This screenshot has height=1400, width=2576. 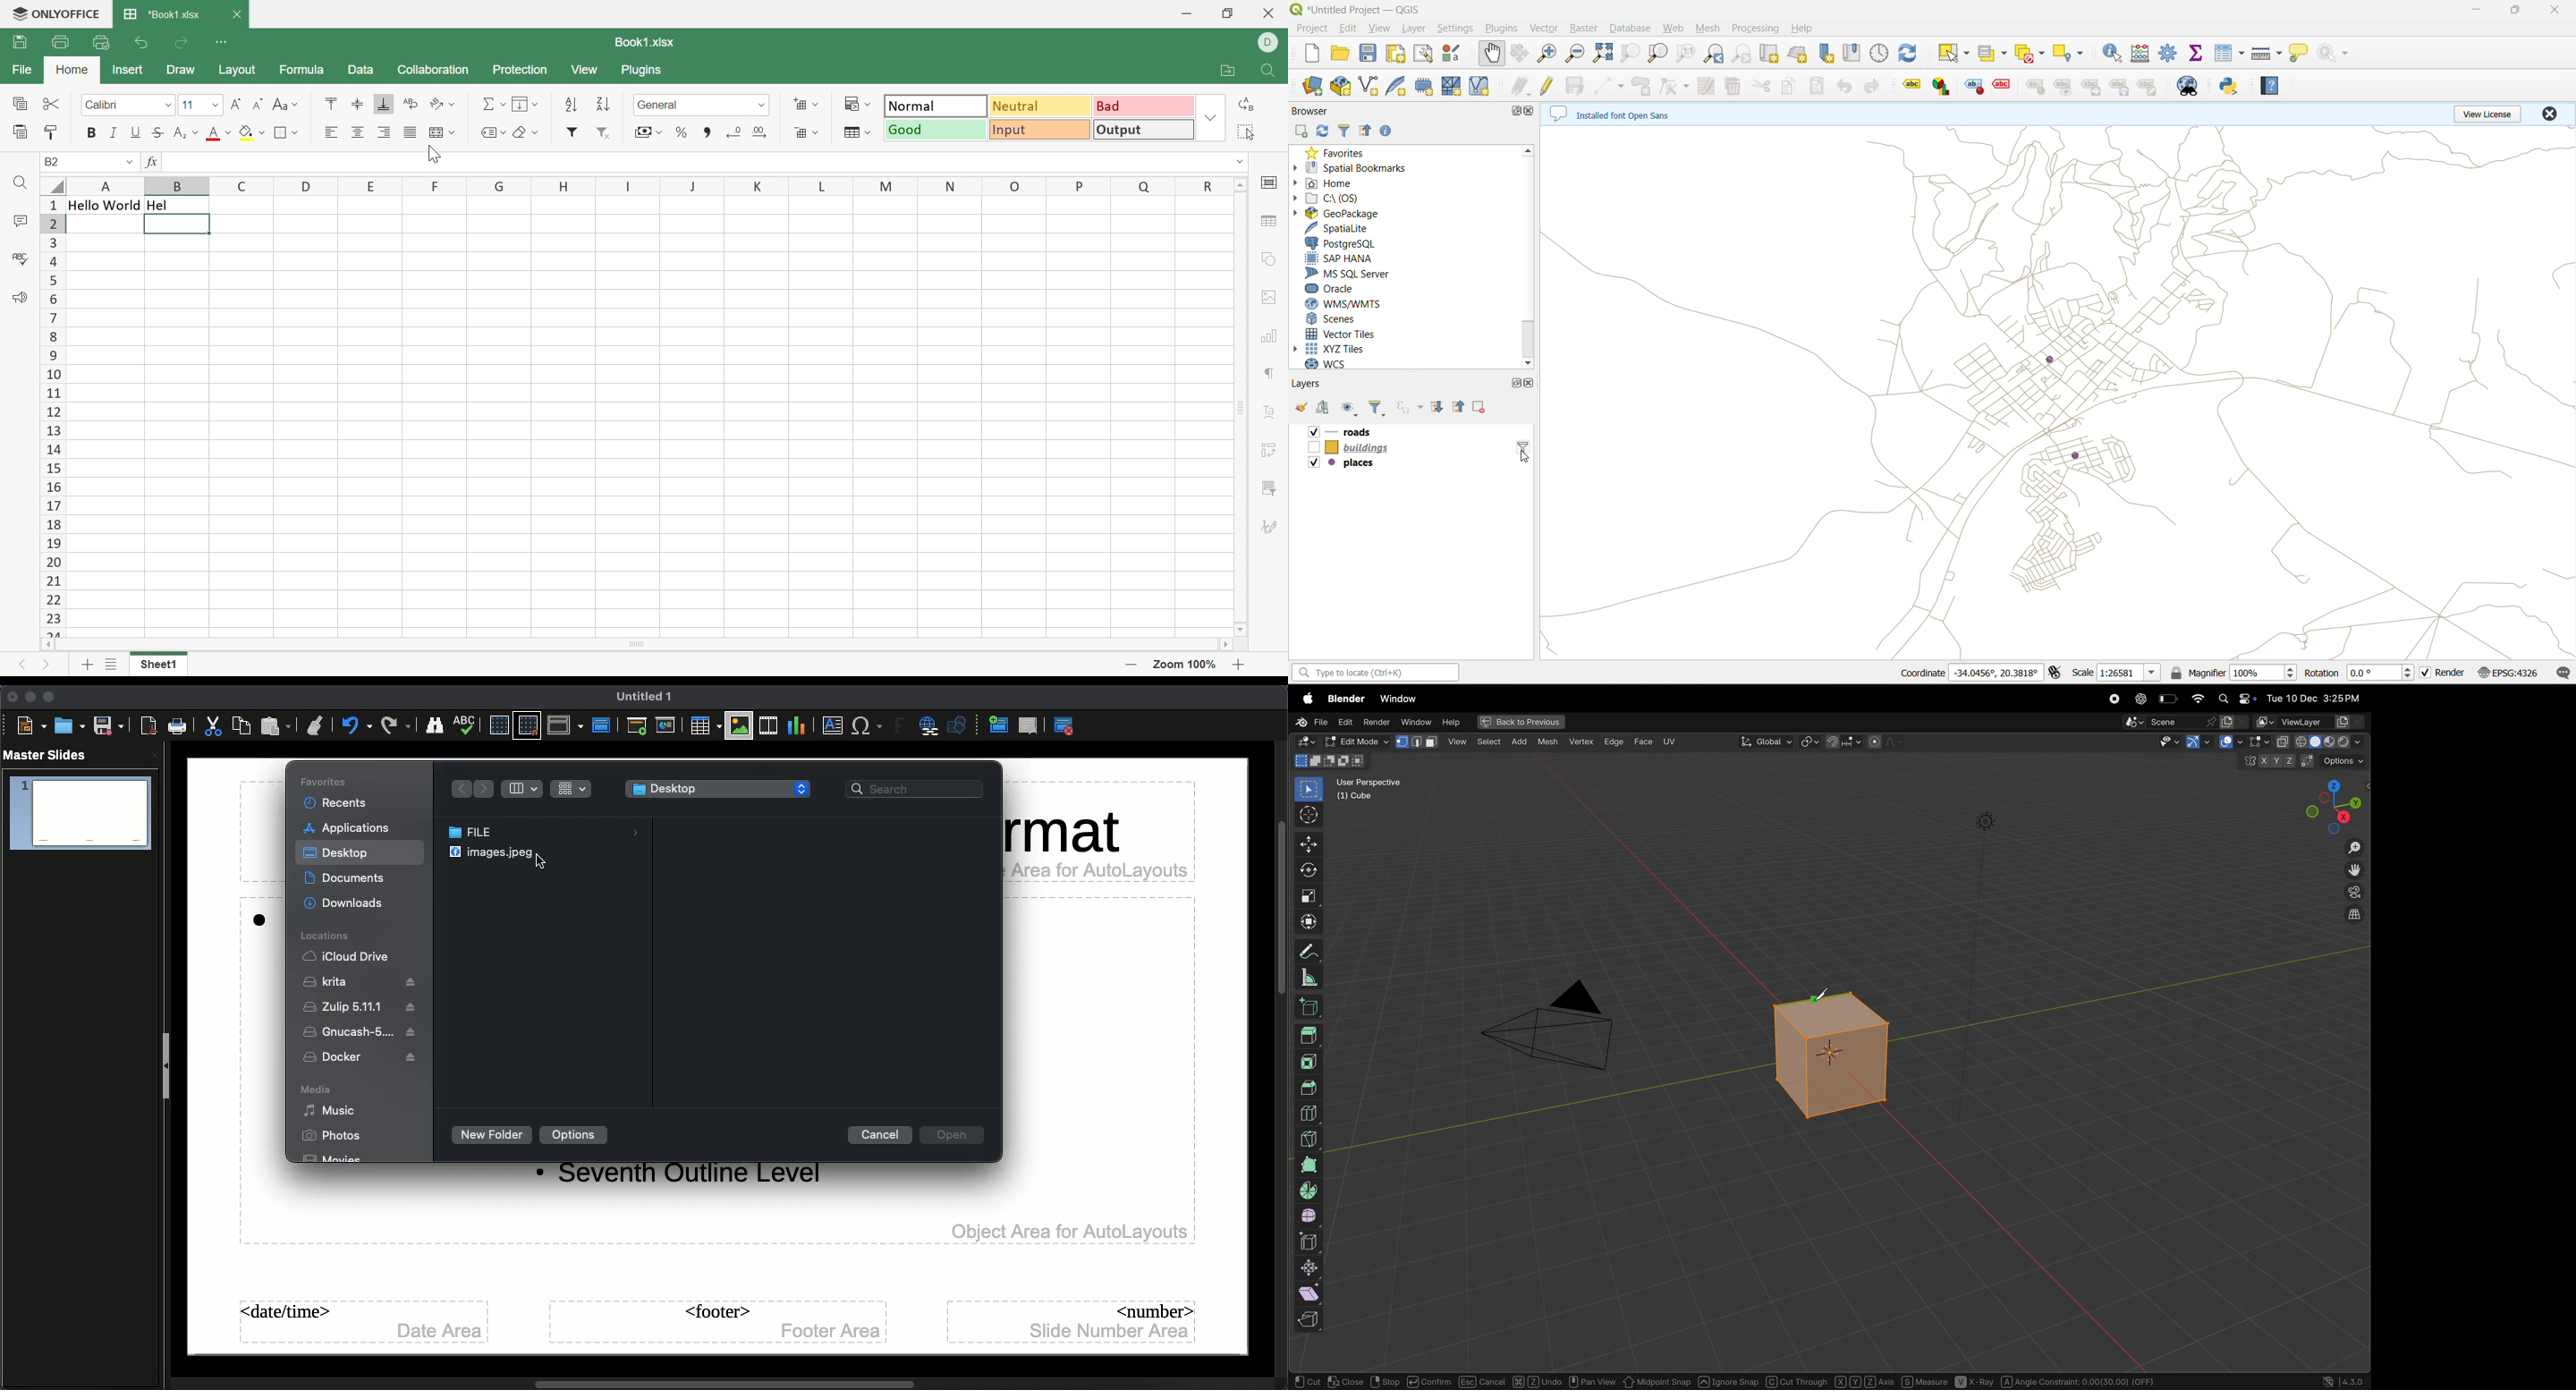 I want to click on select value, so click(x=1993, y=54).